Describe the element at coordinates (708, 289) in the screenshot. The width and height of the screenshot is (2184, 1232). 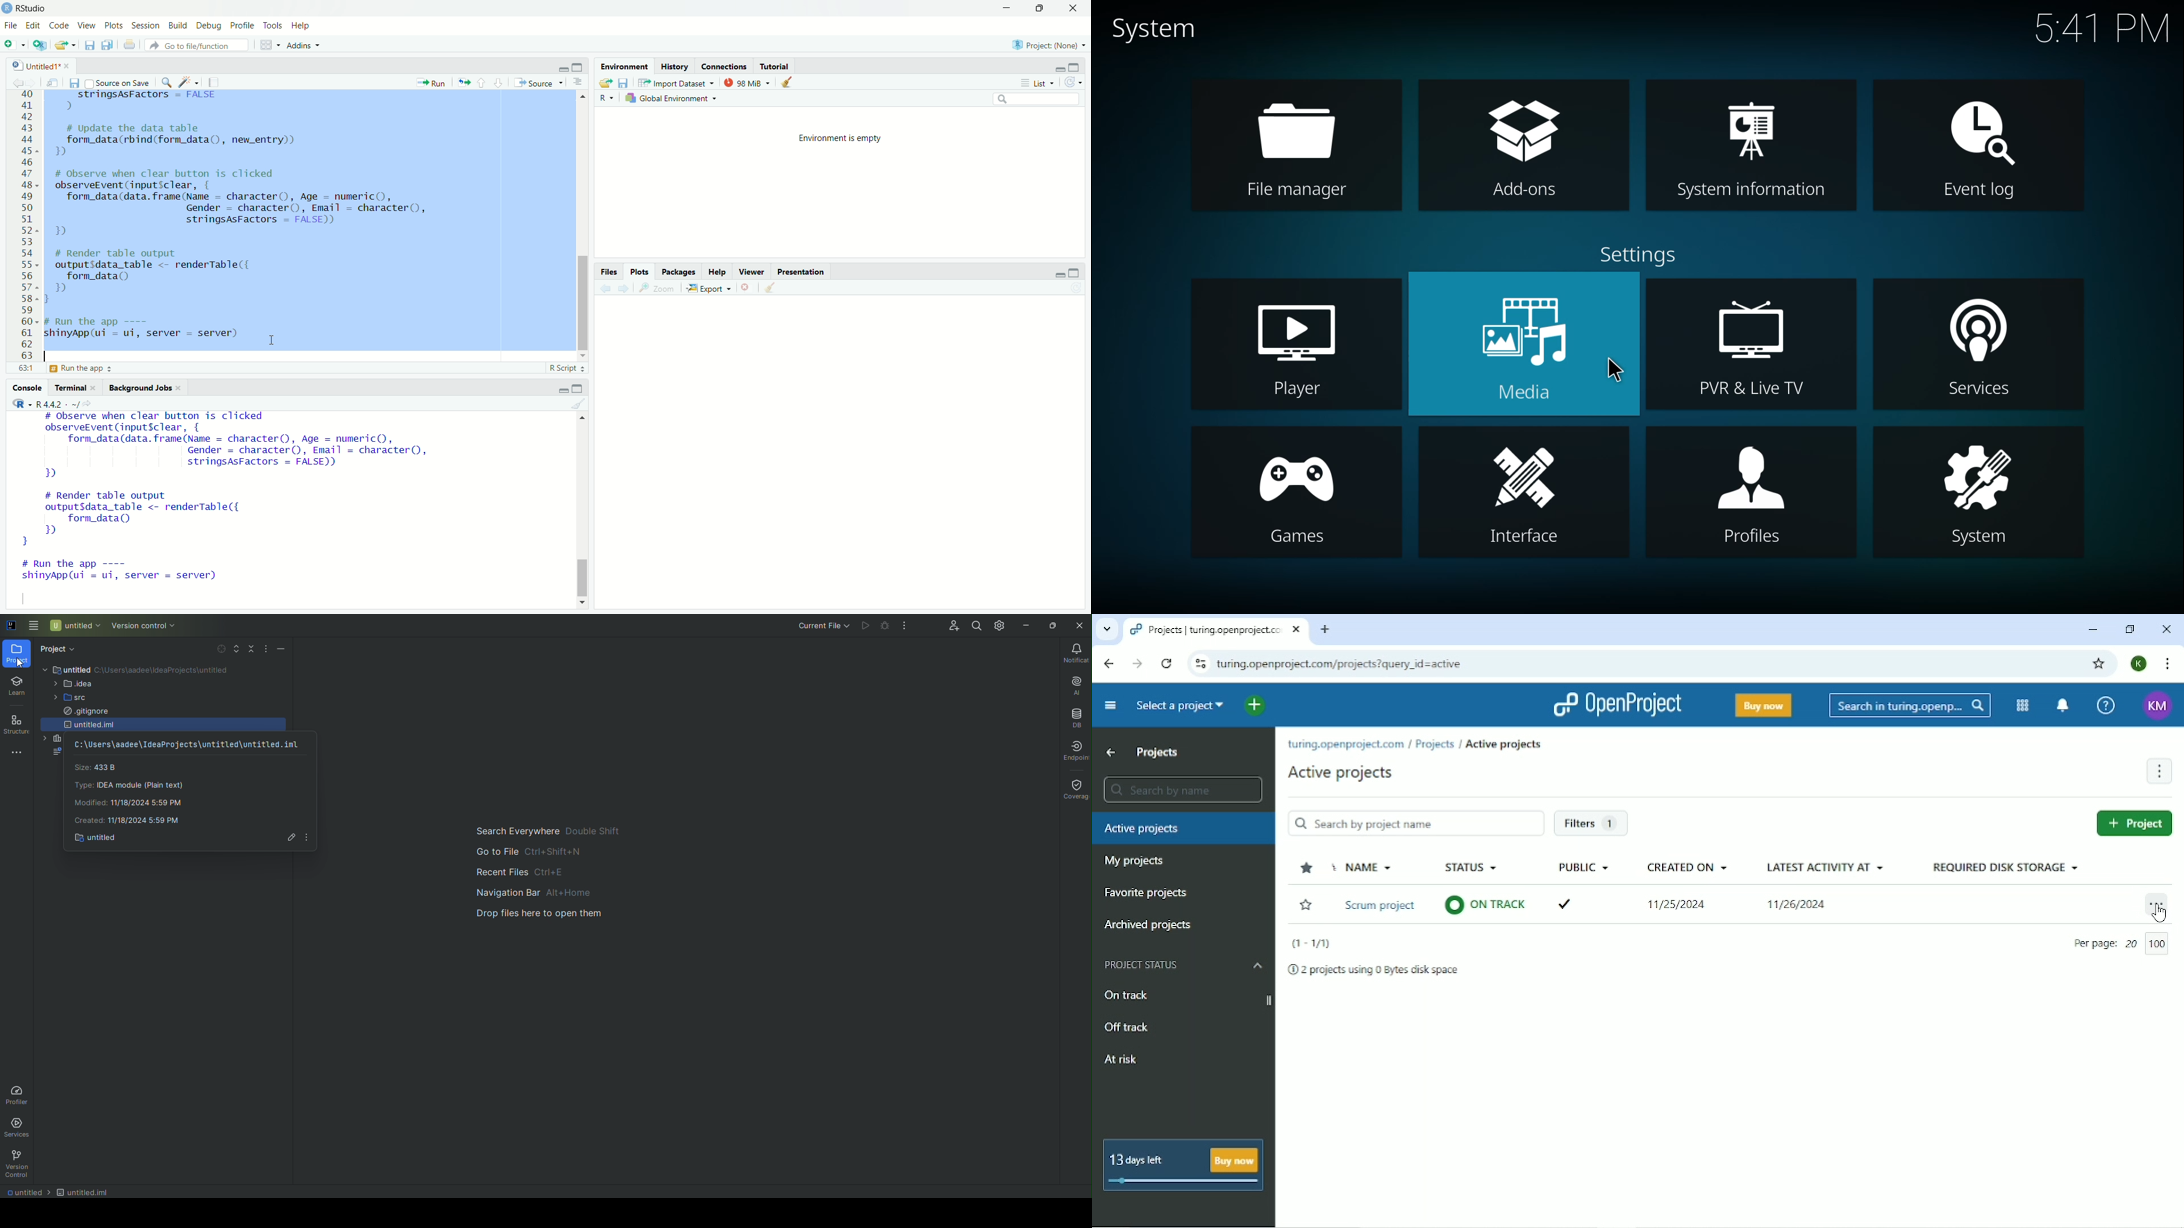
I see `export` at that location.